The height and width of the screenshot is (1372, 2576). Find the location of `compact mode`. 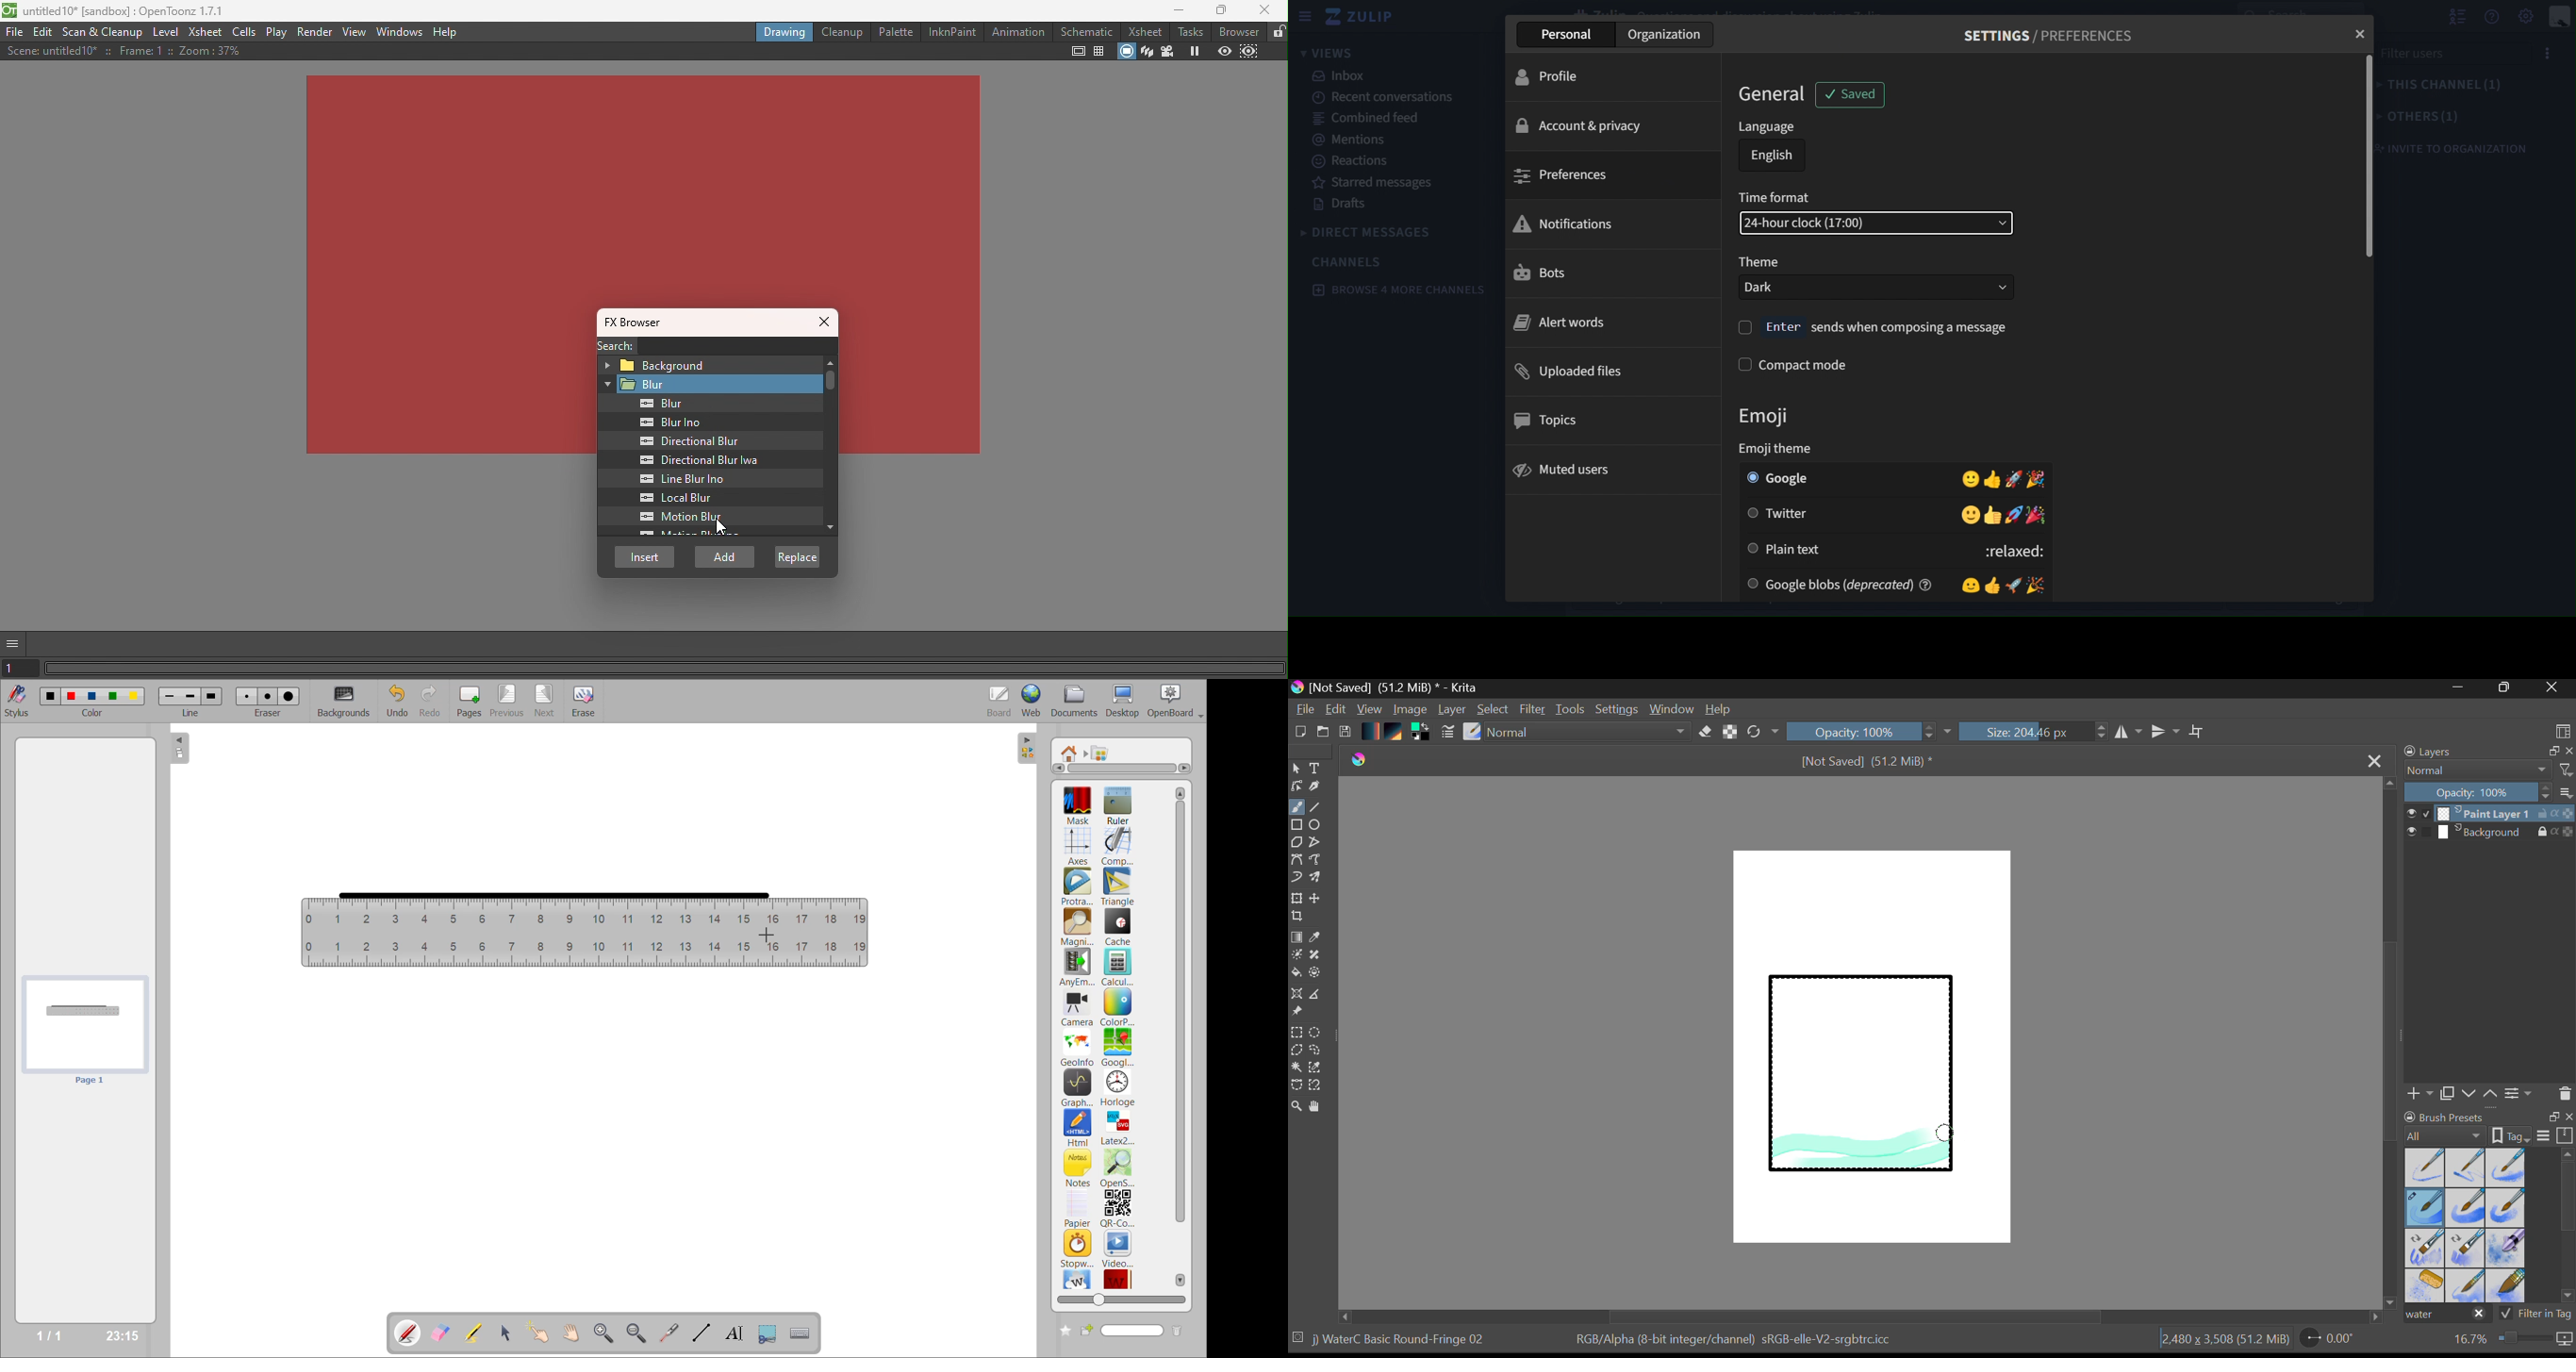

compact mode is located at coordinates (1804, 363).